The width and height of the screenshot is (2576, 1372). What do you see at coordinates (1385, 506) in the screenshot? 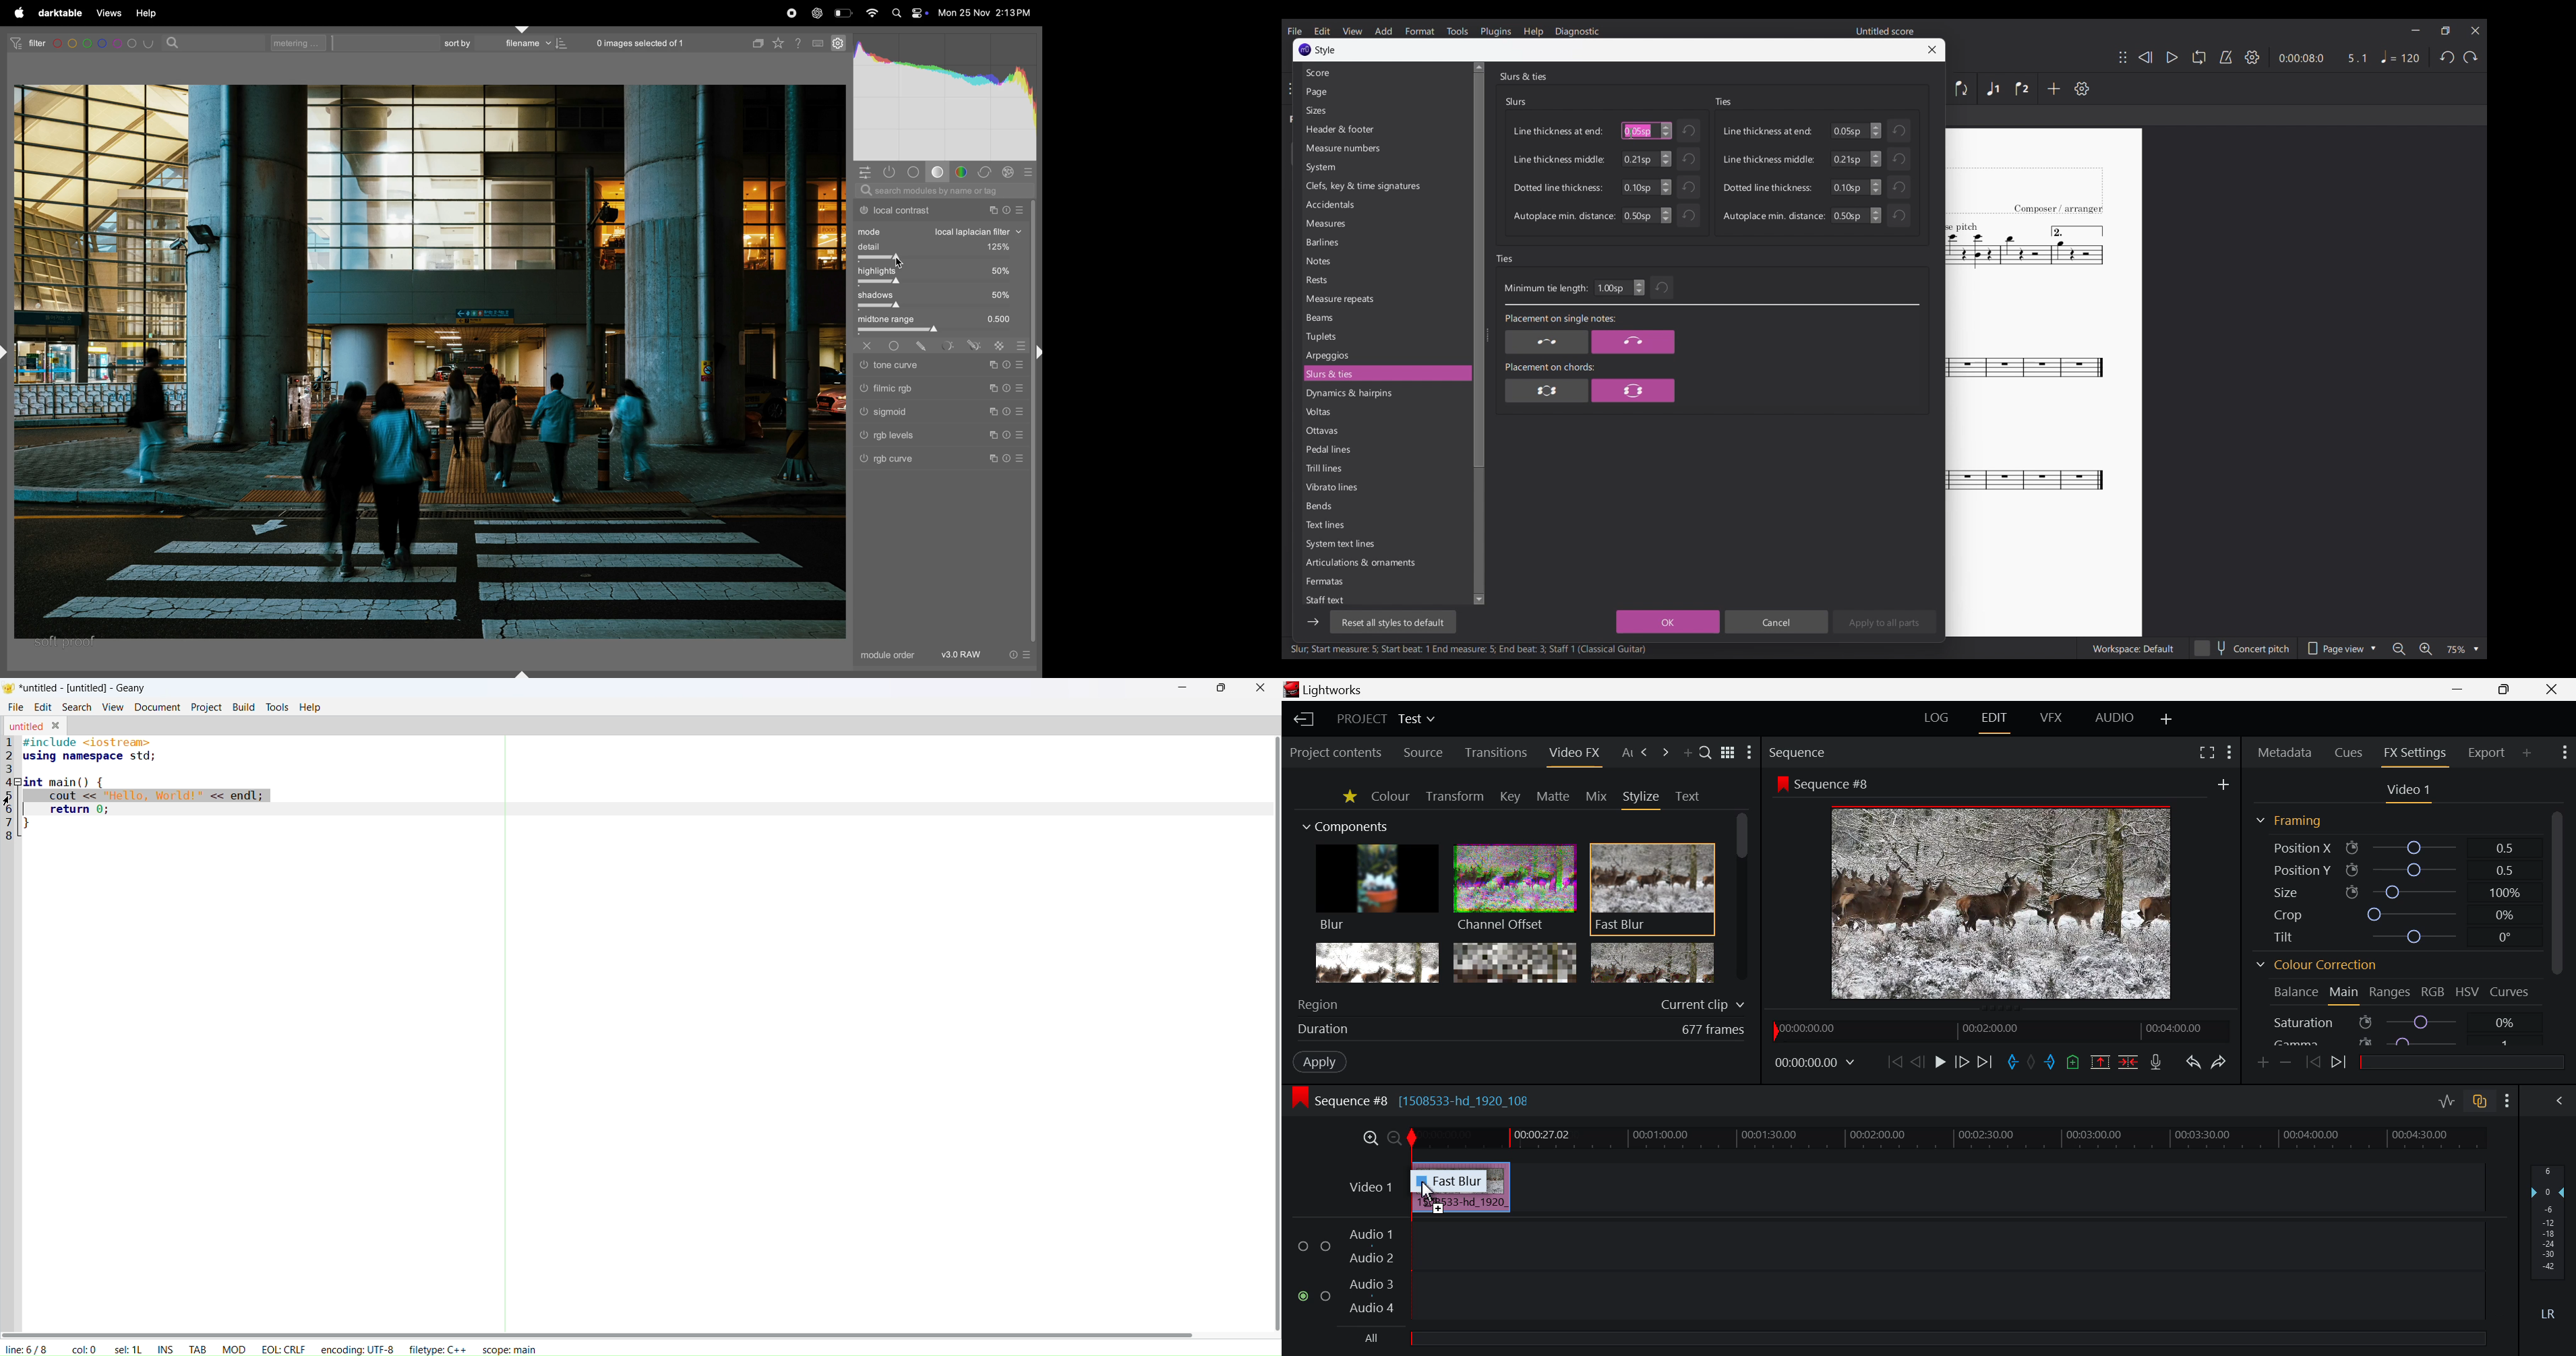
I see `Bends` at bounding box center [1385, 506].